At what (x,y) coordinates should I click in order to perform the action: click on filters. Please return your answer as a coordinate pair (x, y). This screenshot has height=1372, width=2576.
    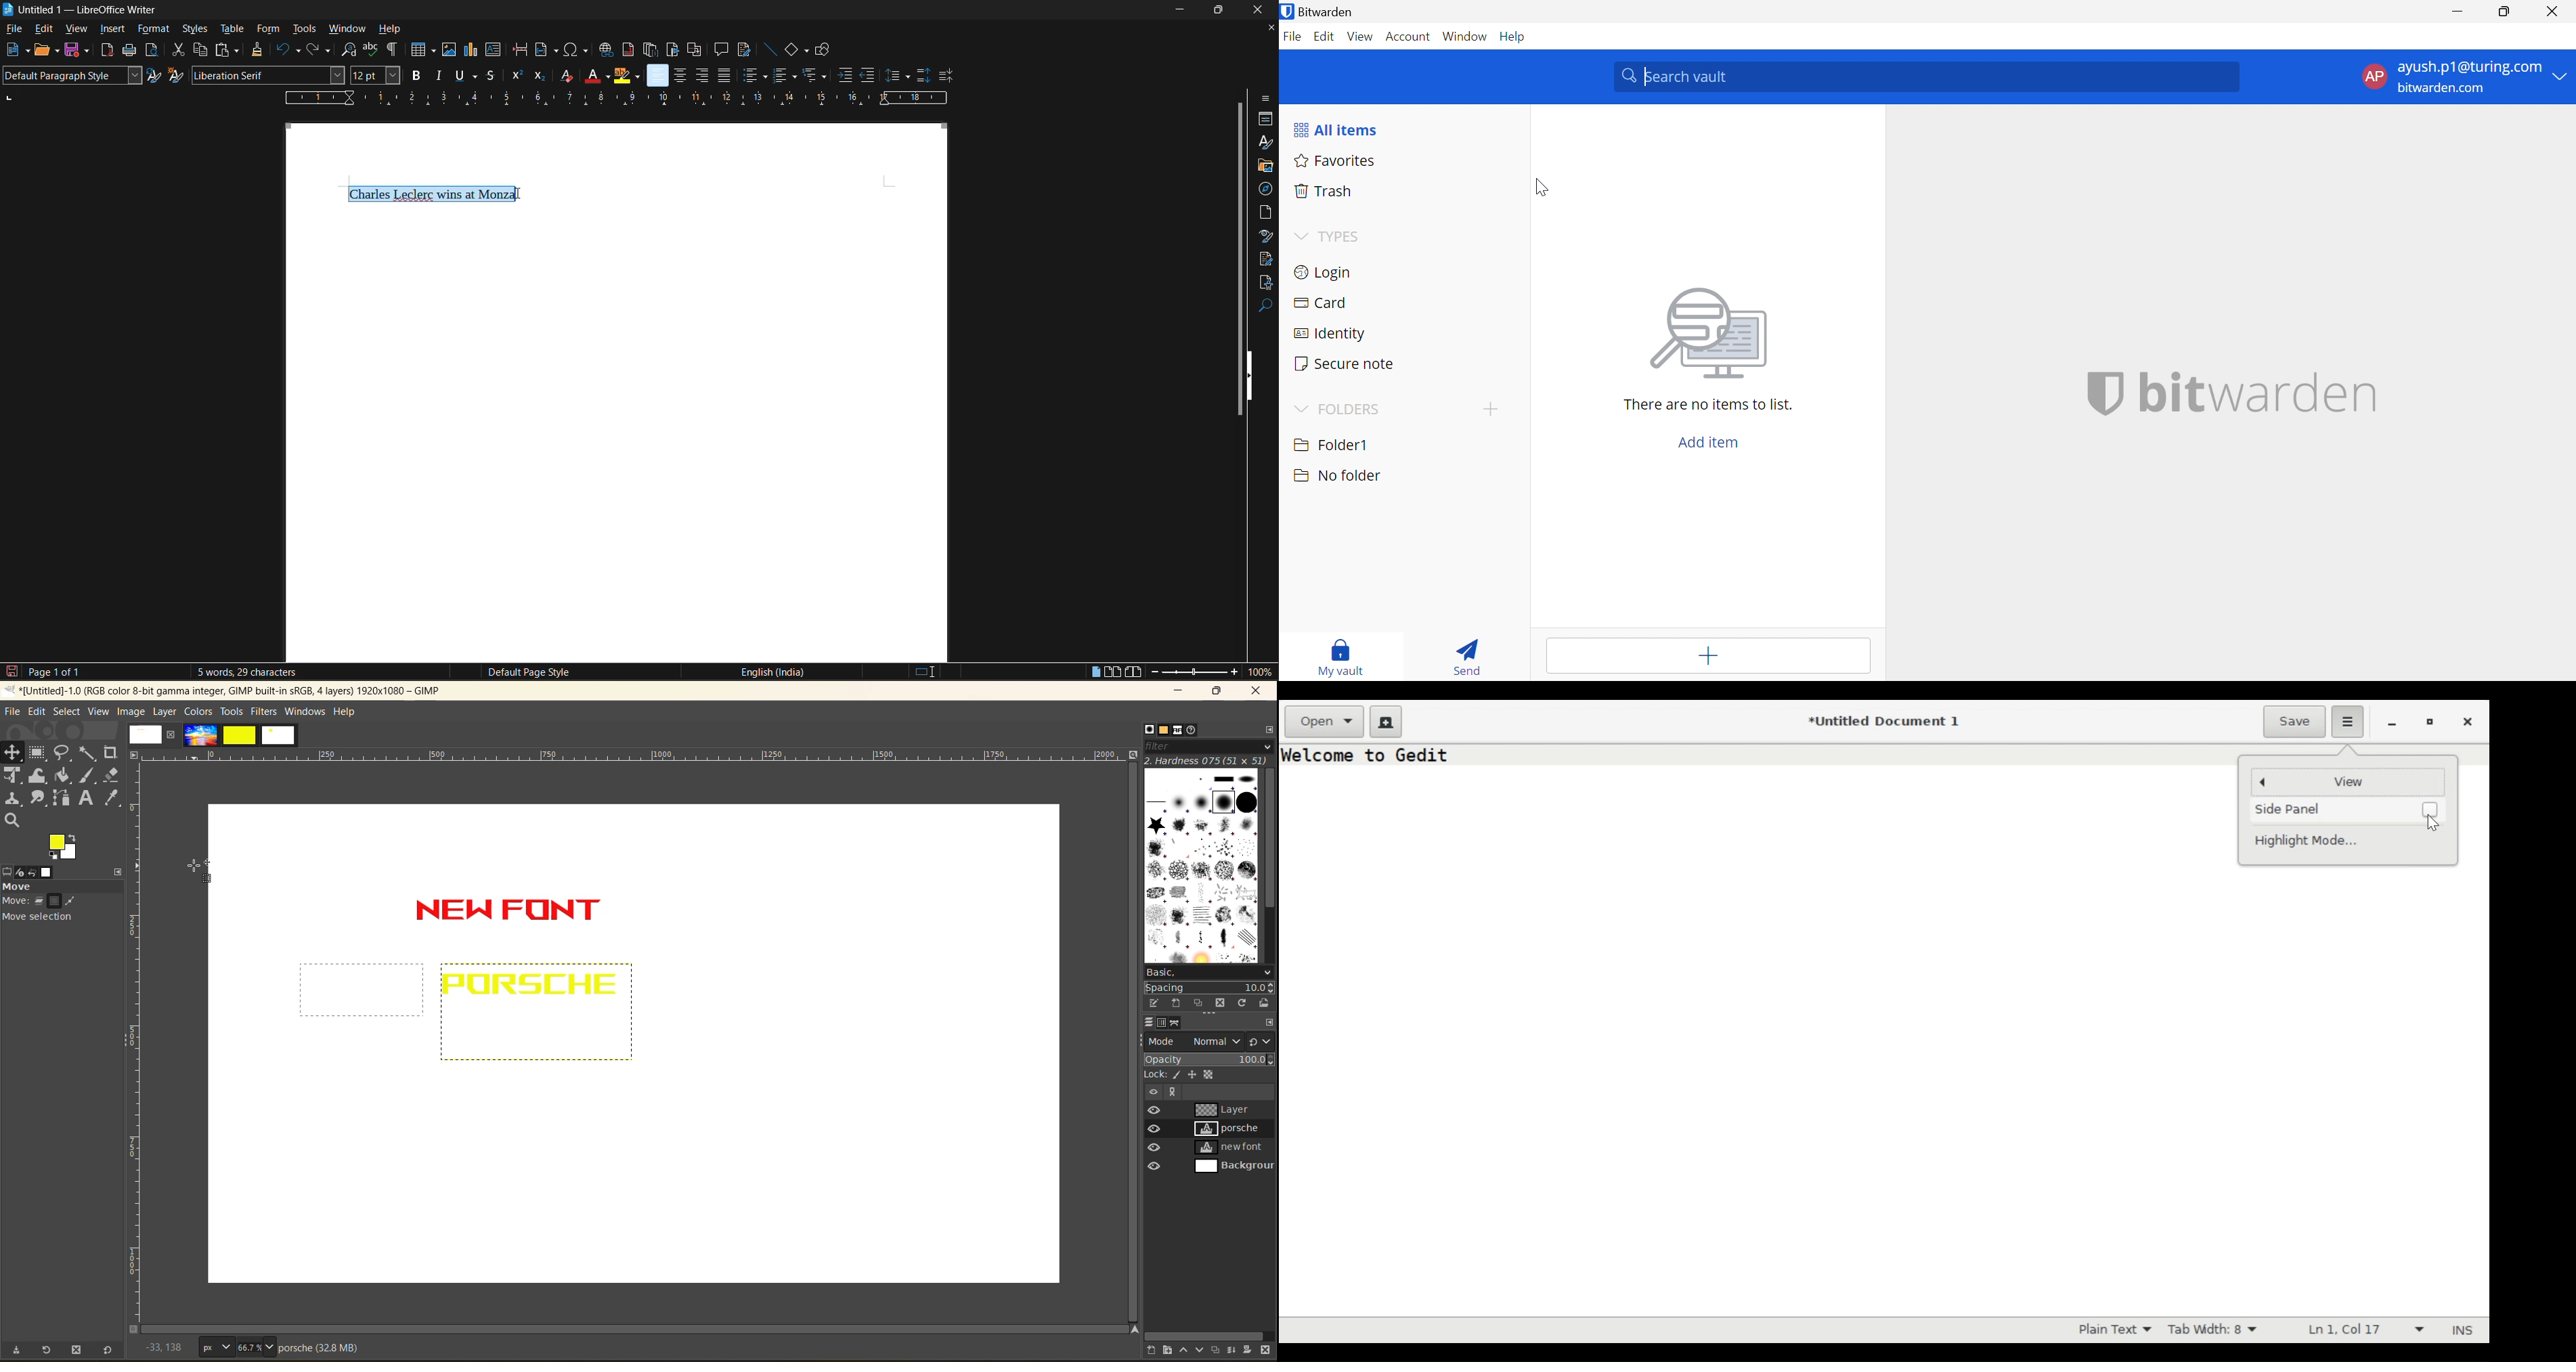
    Looking at the image, I should click on (263, 712).